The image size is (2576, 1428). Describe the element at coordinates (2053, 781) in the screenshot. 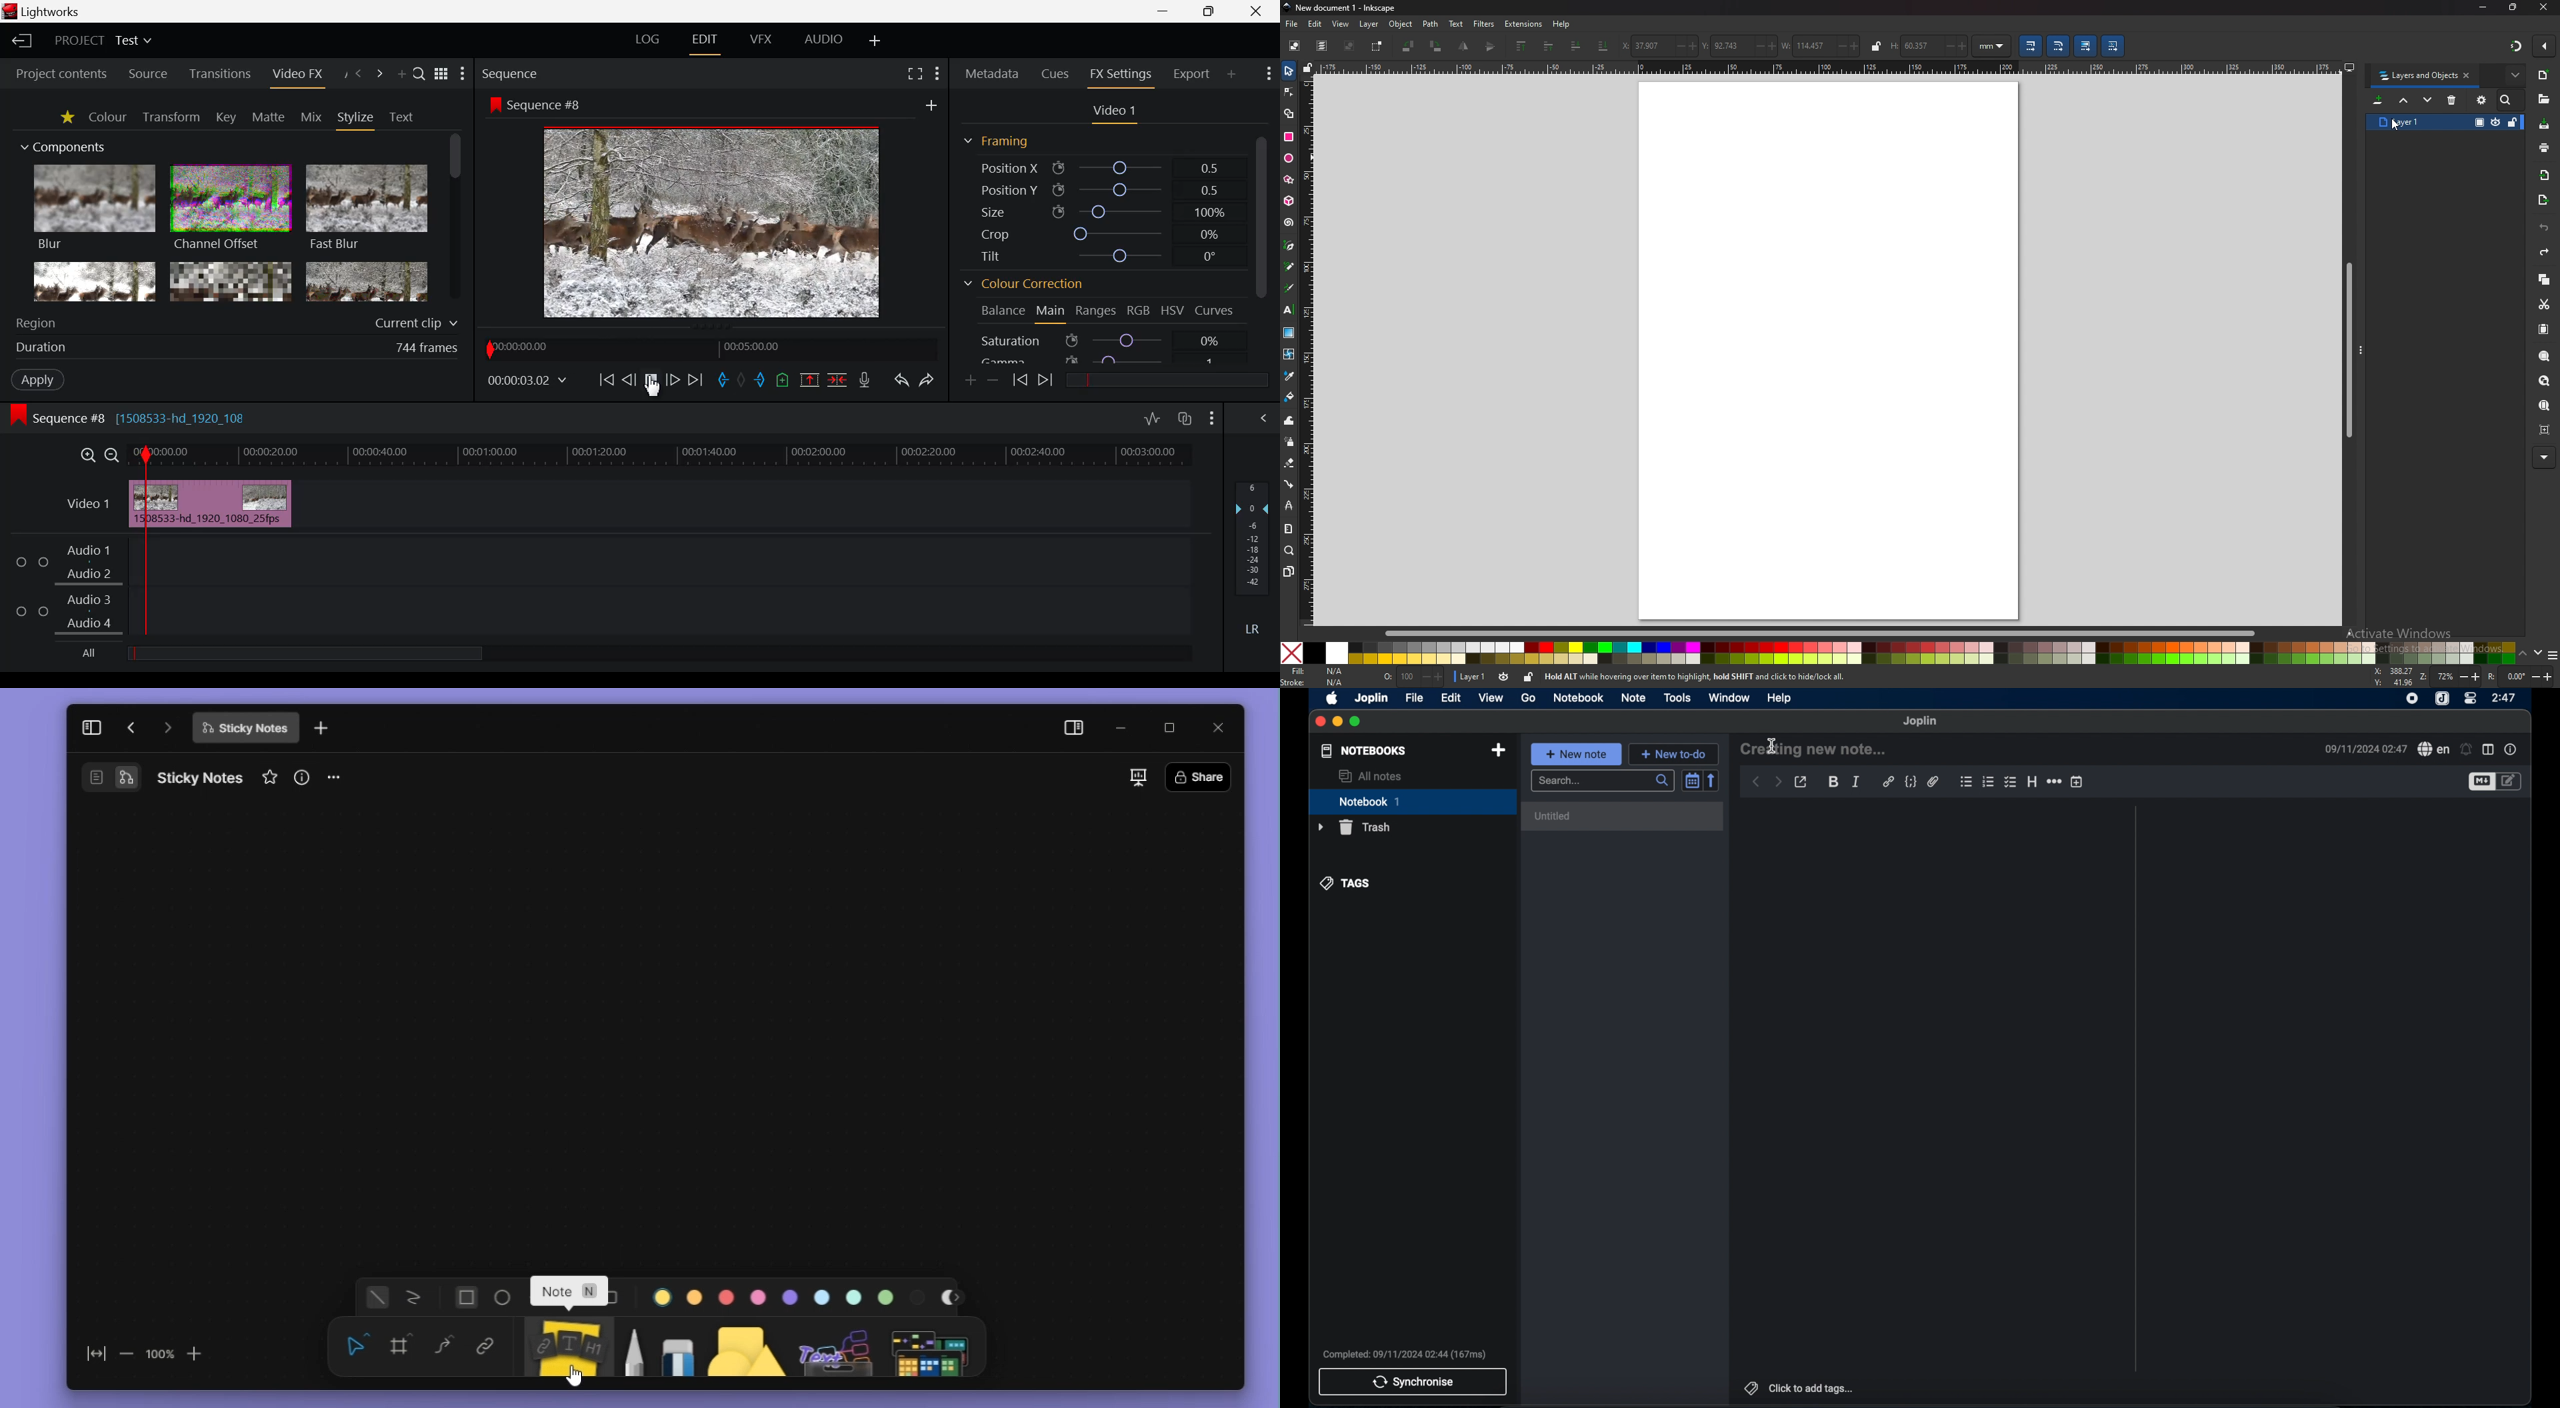

I see `horizontal rule` at that location.